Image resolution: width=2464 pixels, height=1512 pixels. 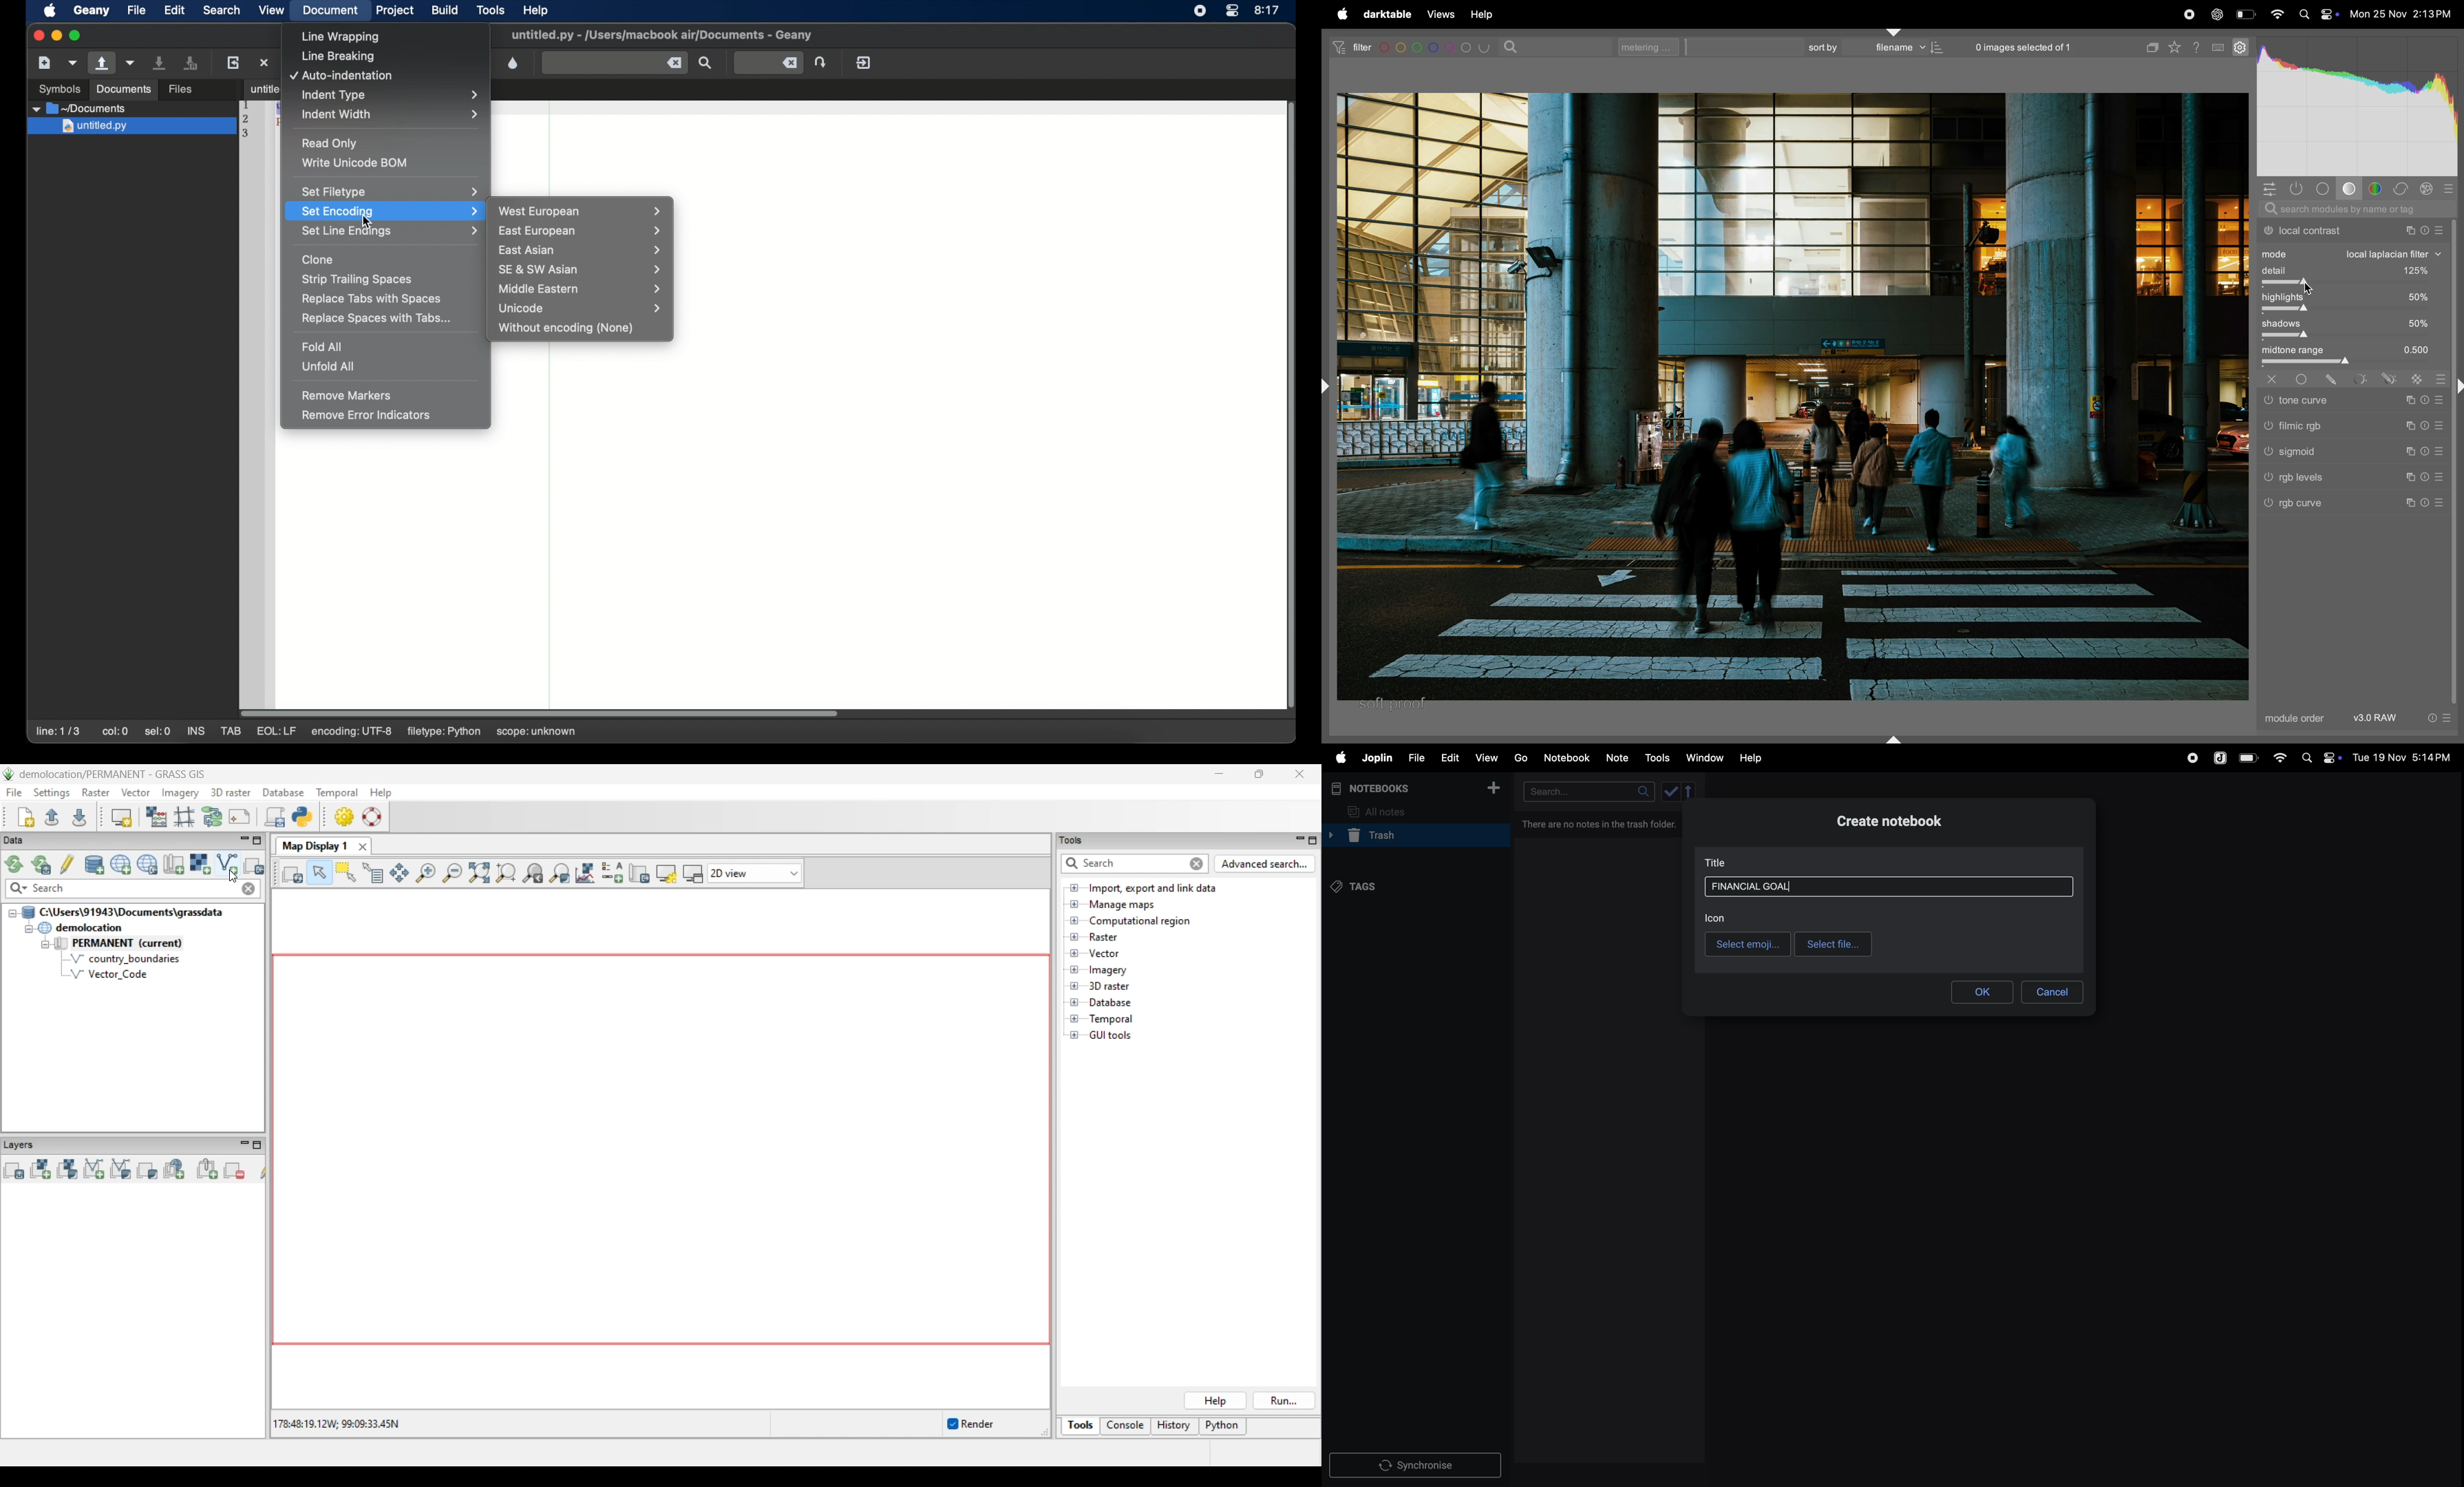 What do you see at coordinates (1753, 887) in the screenshot?
I see `financial golas` at bounding box center [1753, 887].